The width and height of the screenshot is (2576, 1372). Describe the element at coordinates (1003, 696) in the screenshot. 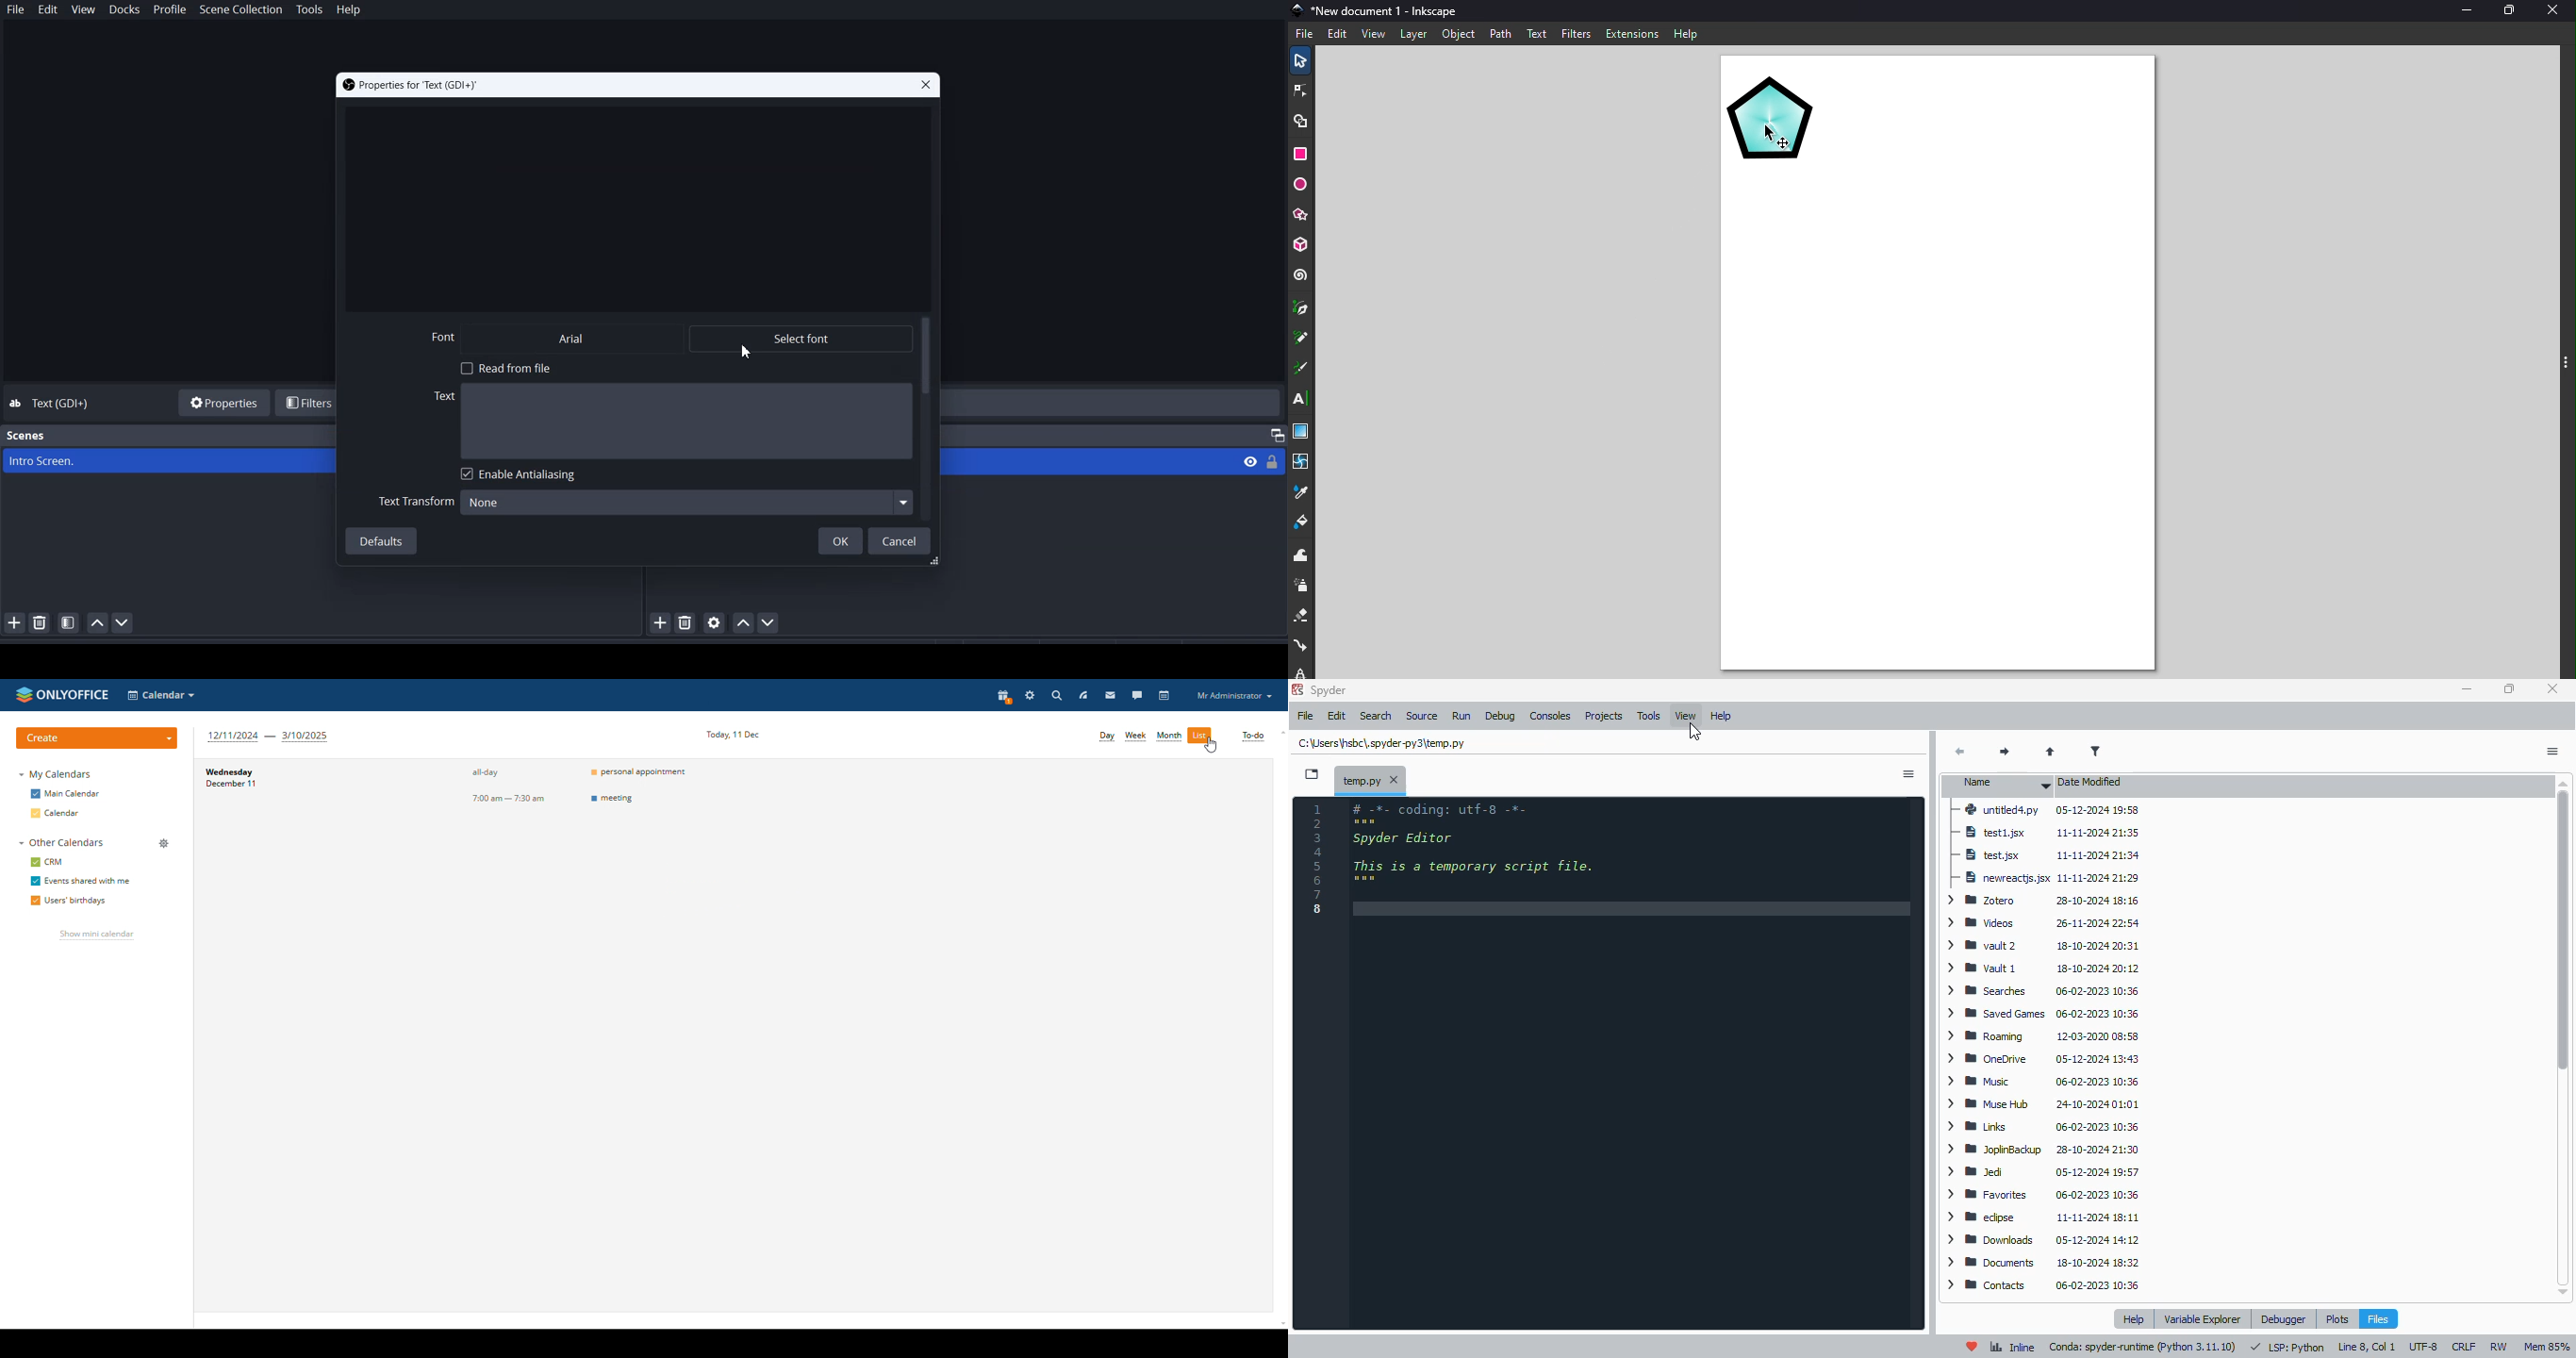

I see `present` at that location.